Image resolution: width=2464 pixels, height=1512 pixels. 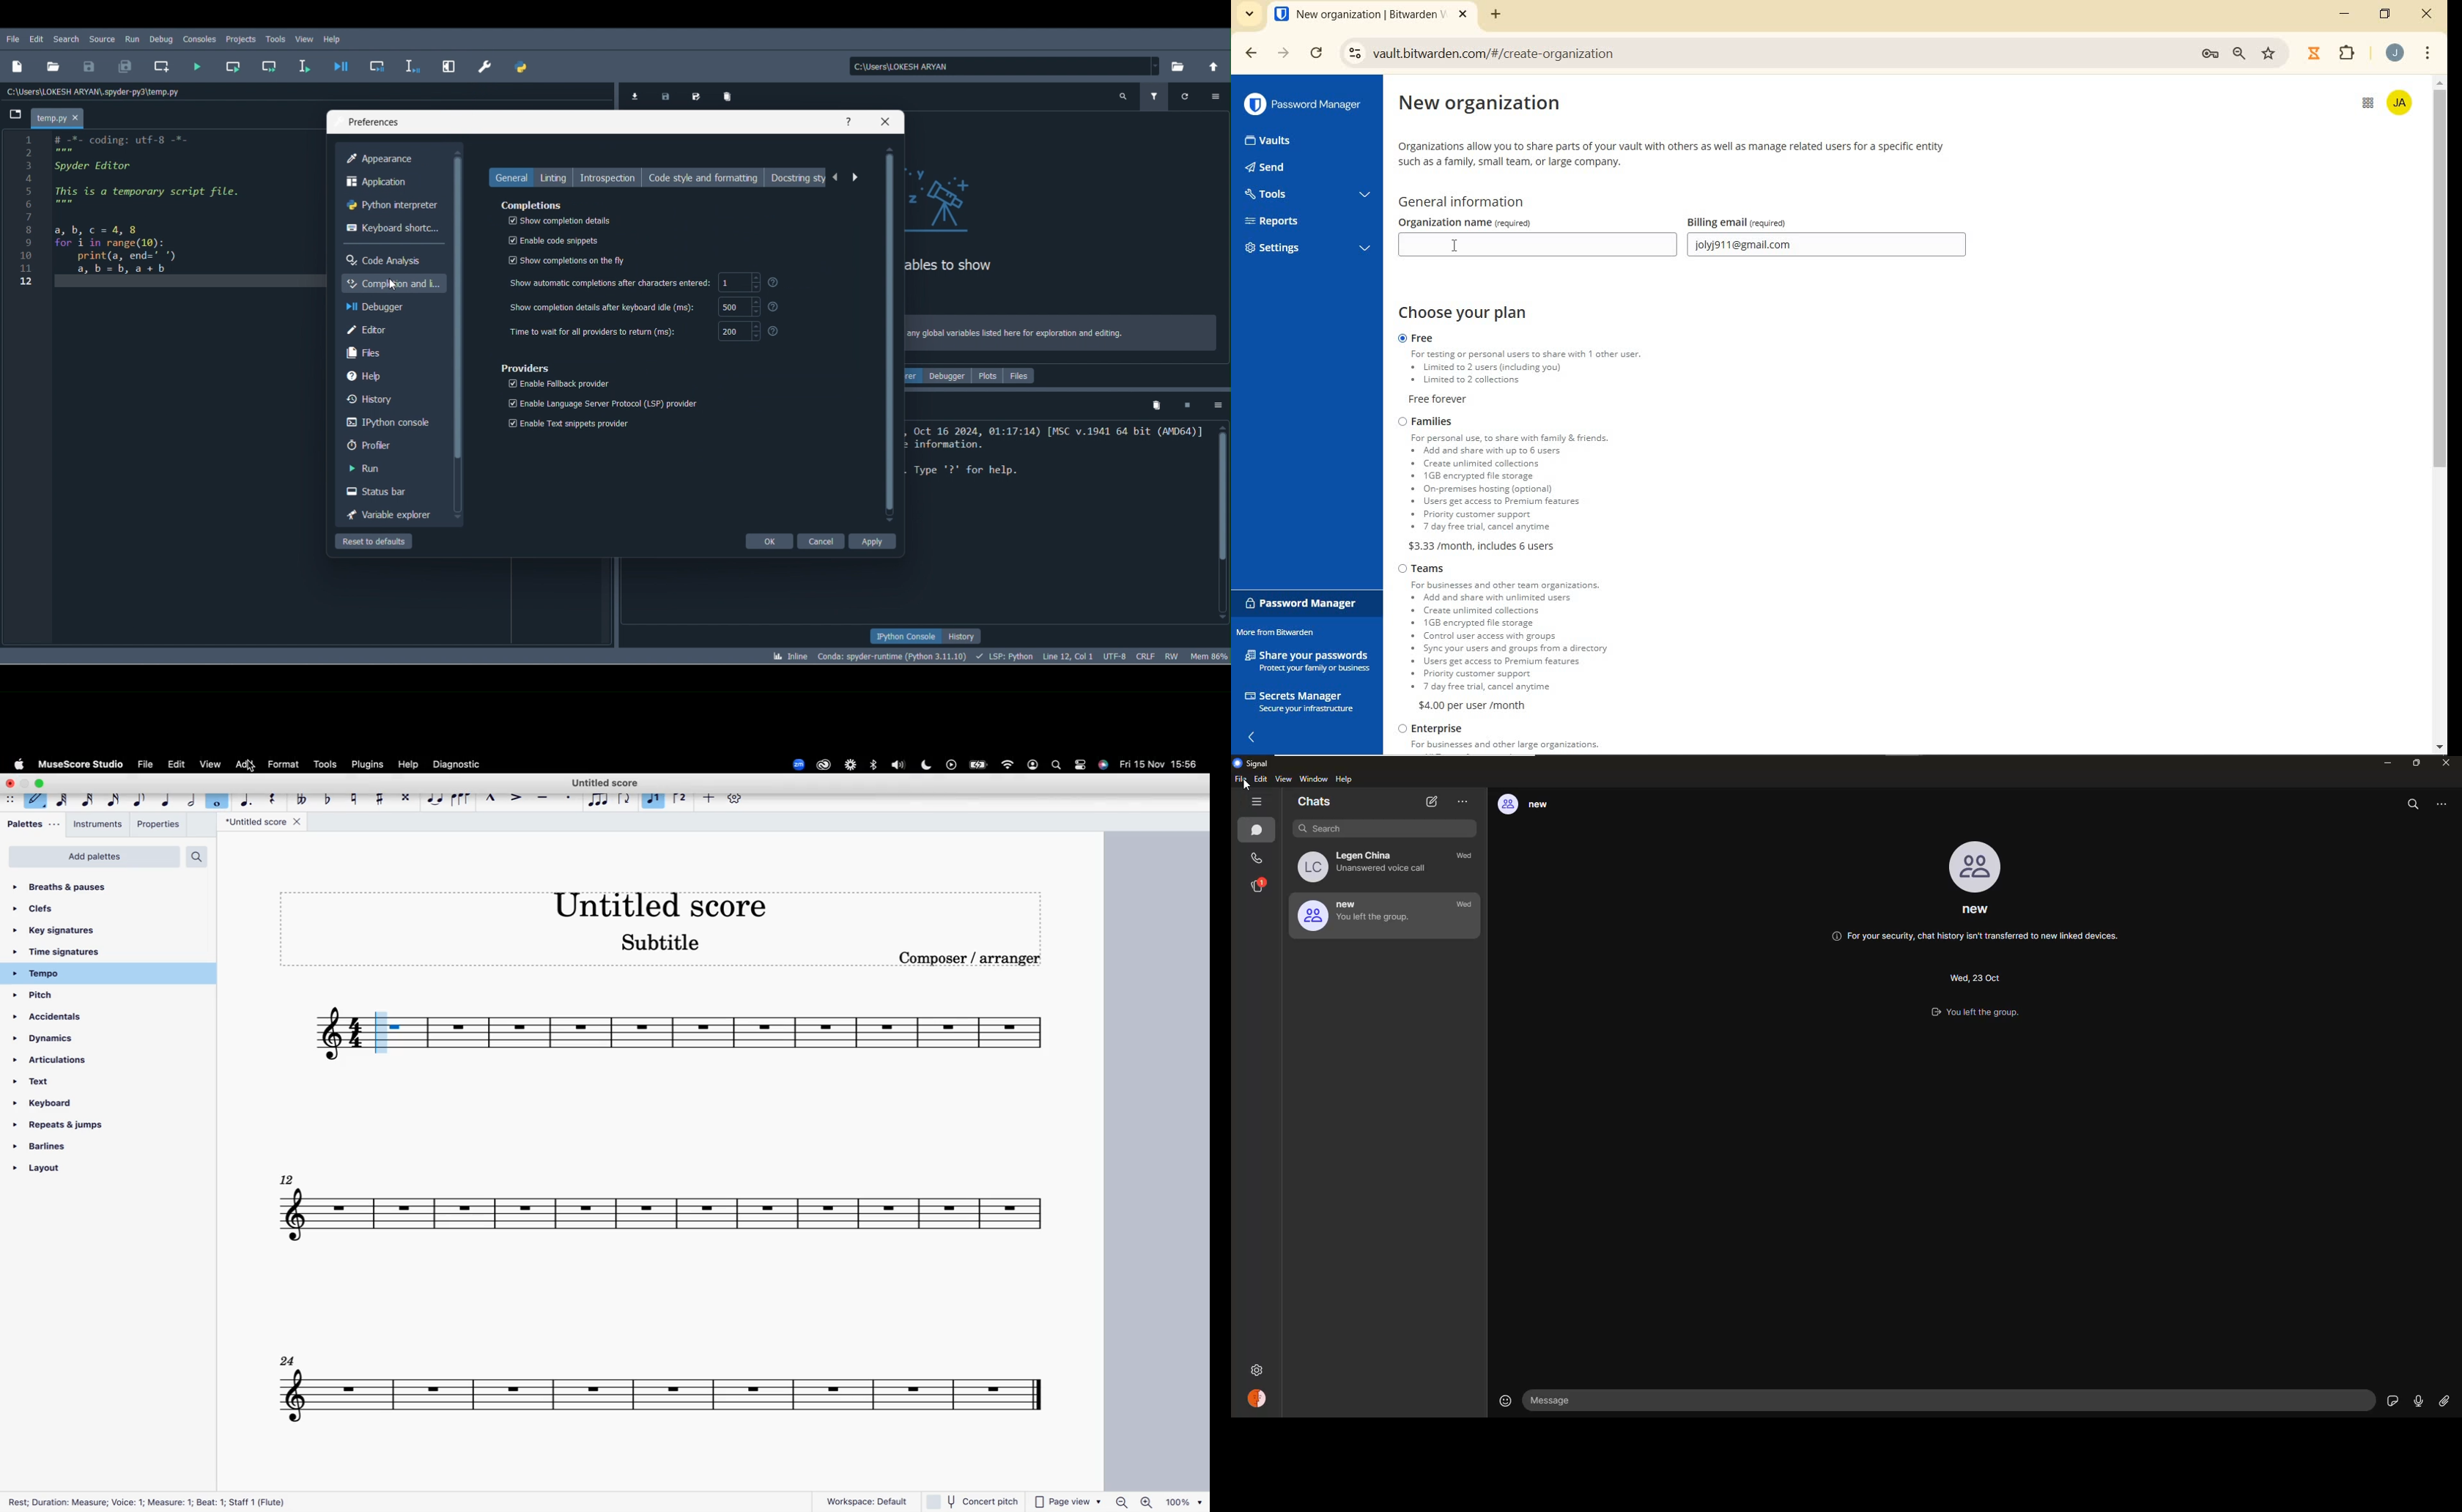 What do you see at coordinates (2314, 51) in the screenshot?
I see `JIBBLE` at bounding box center [2314, 51].